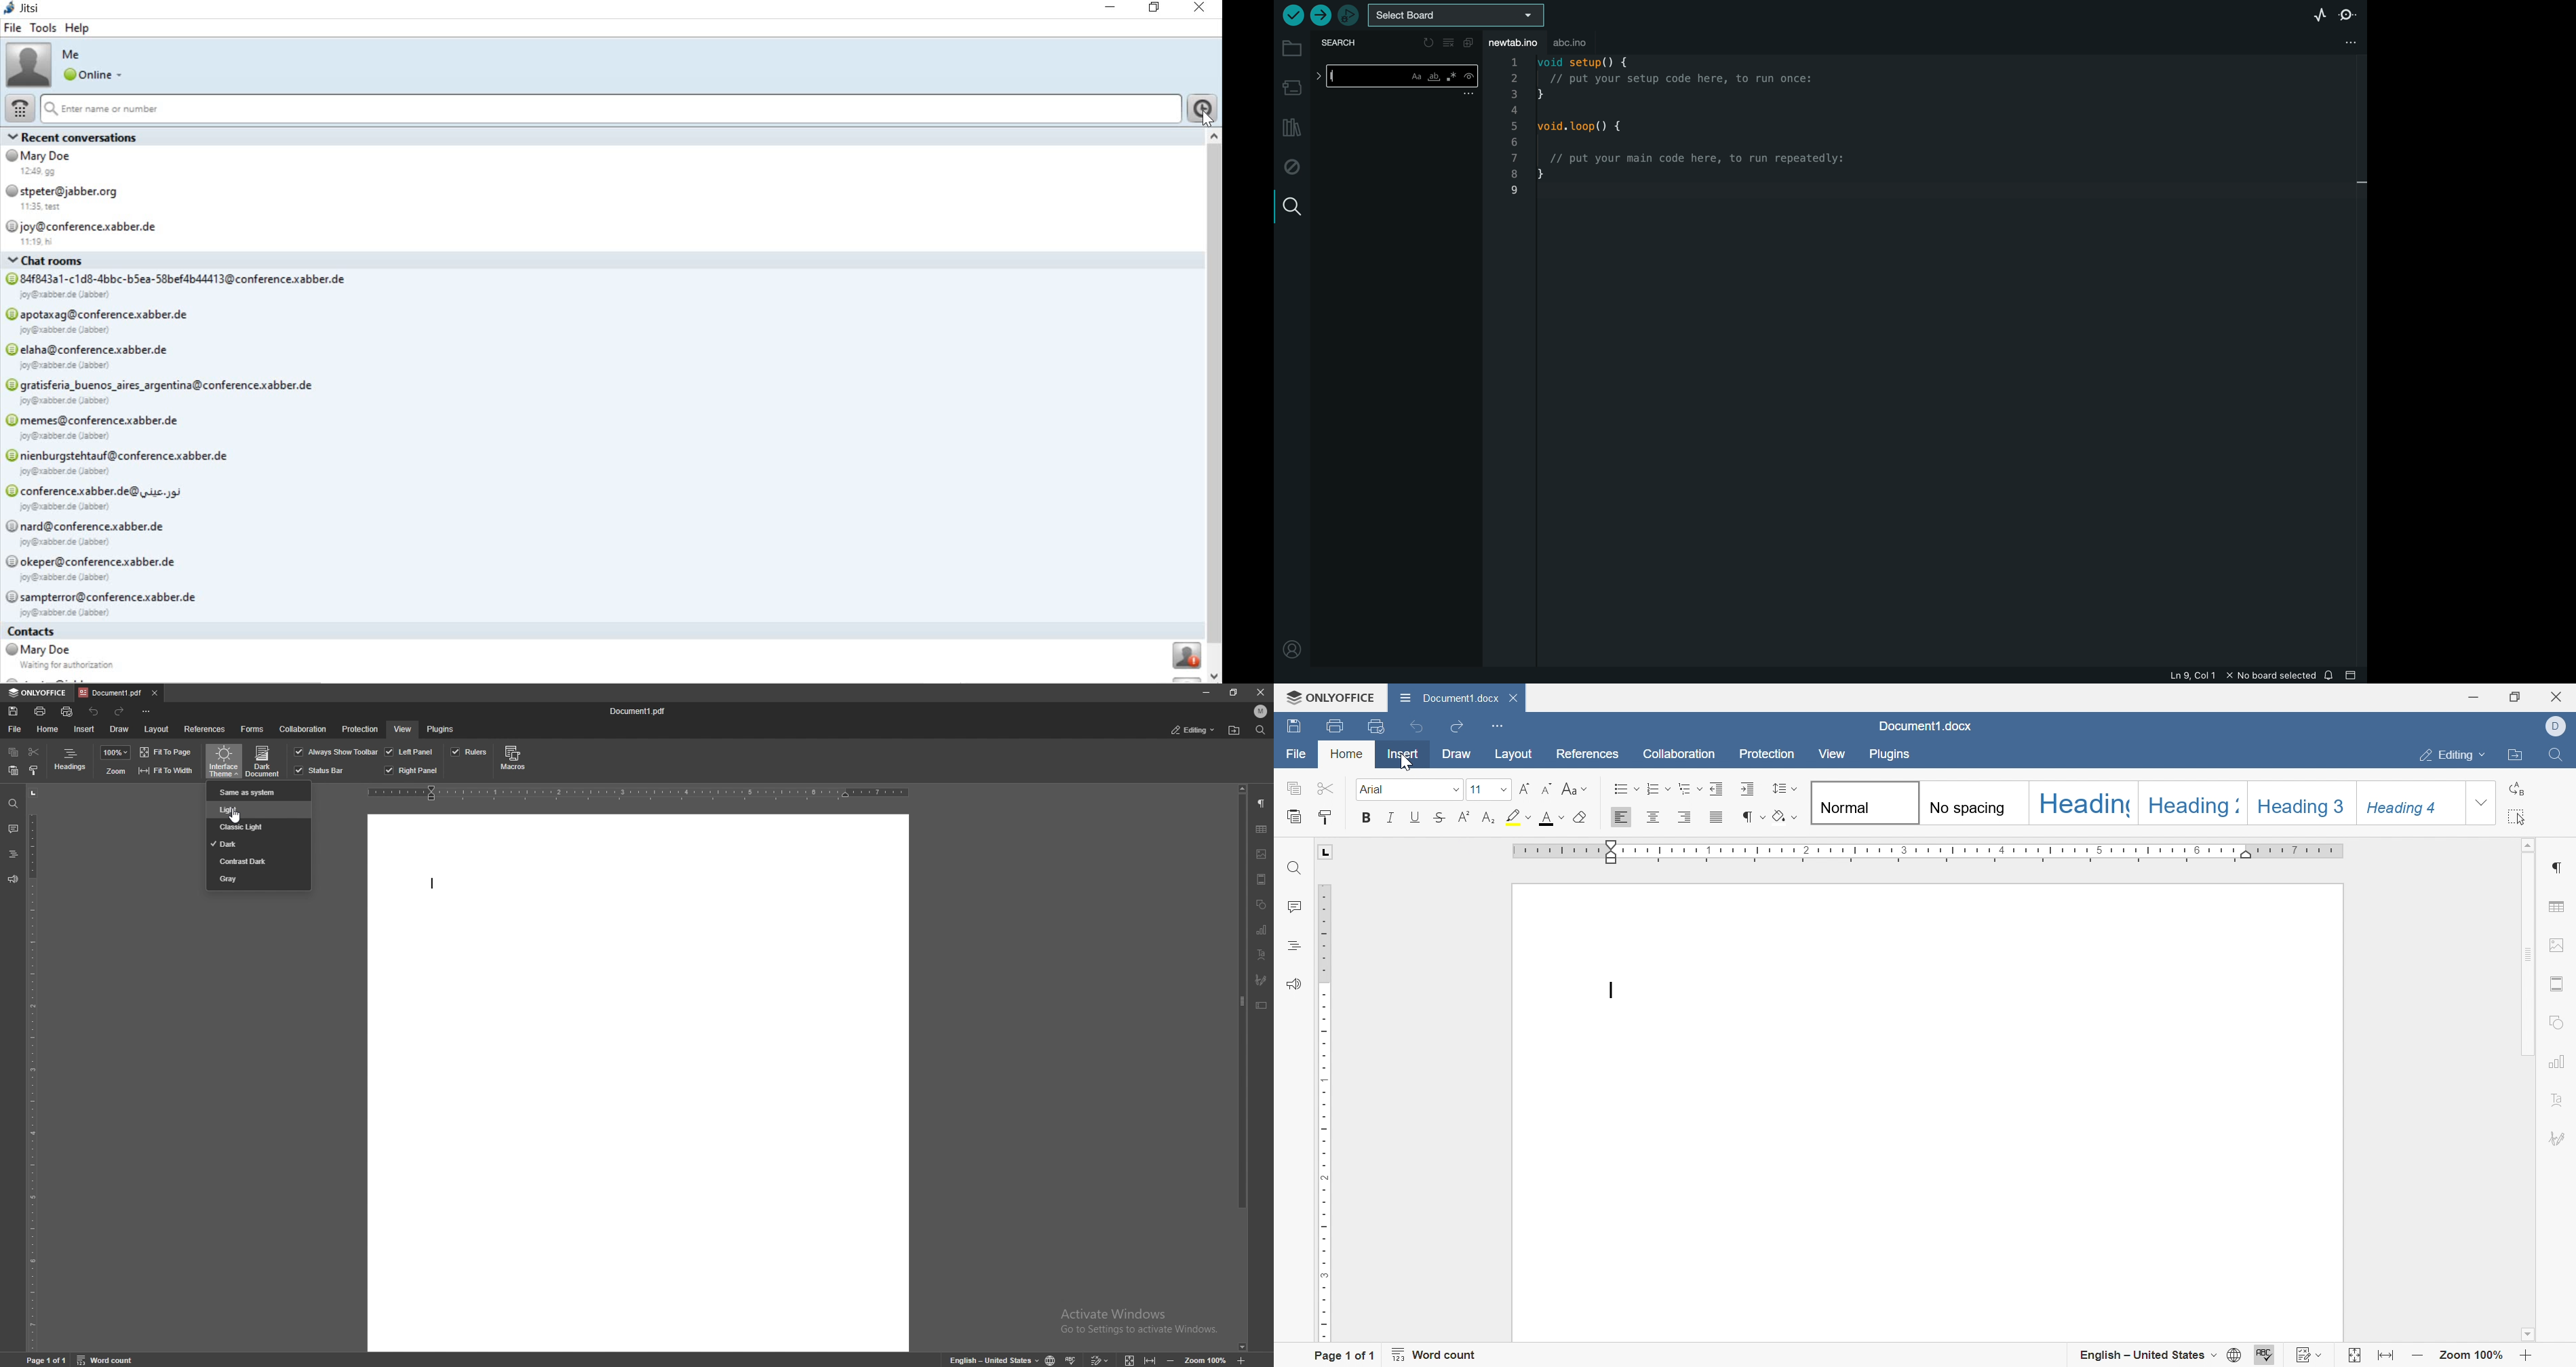 This screenshot has width=2576, height=1372. Describe the element at coordinates (1455, 754) in the screenshot. I see `Draw` at that location.